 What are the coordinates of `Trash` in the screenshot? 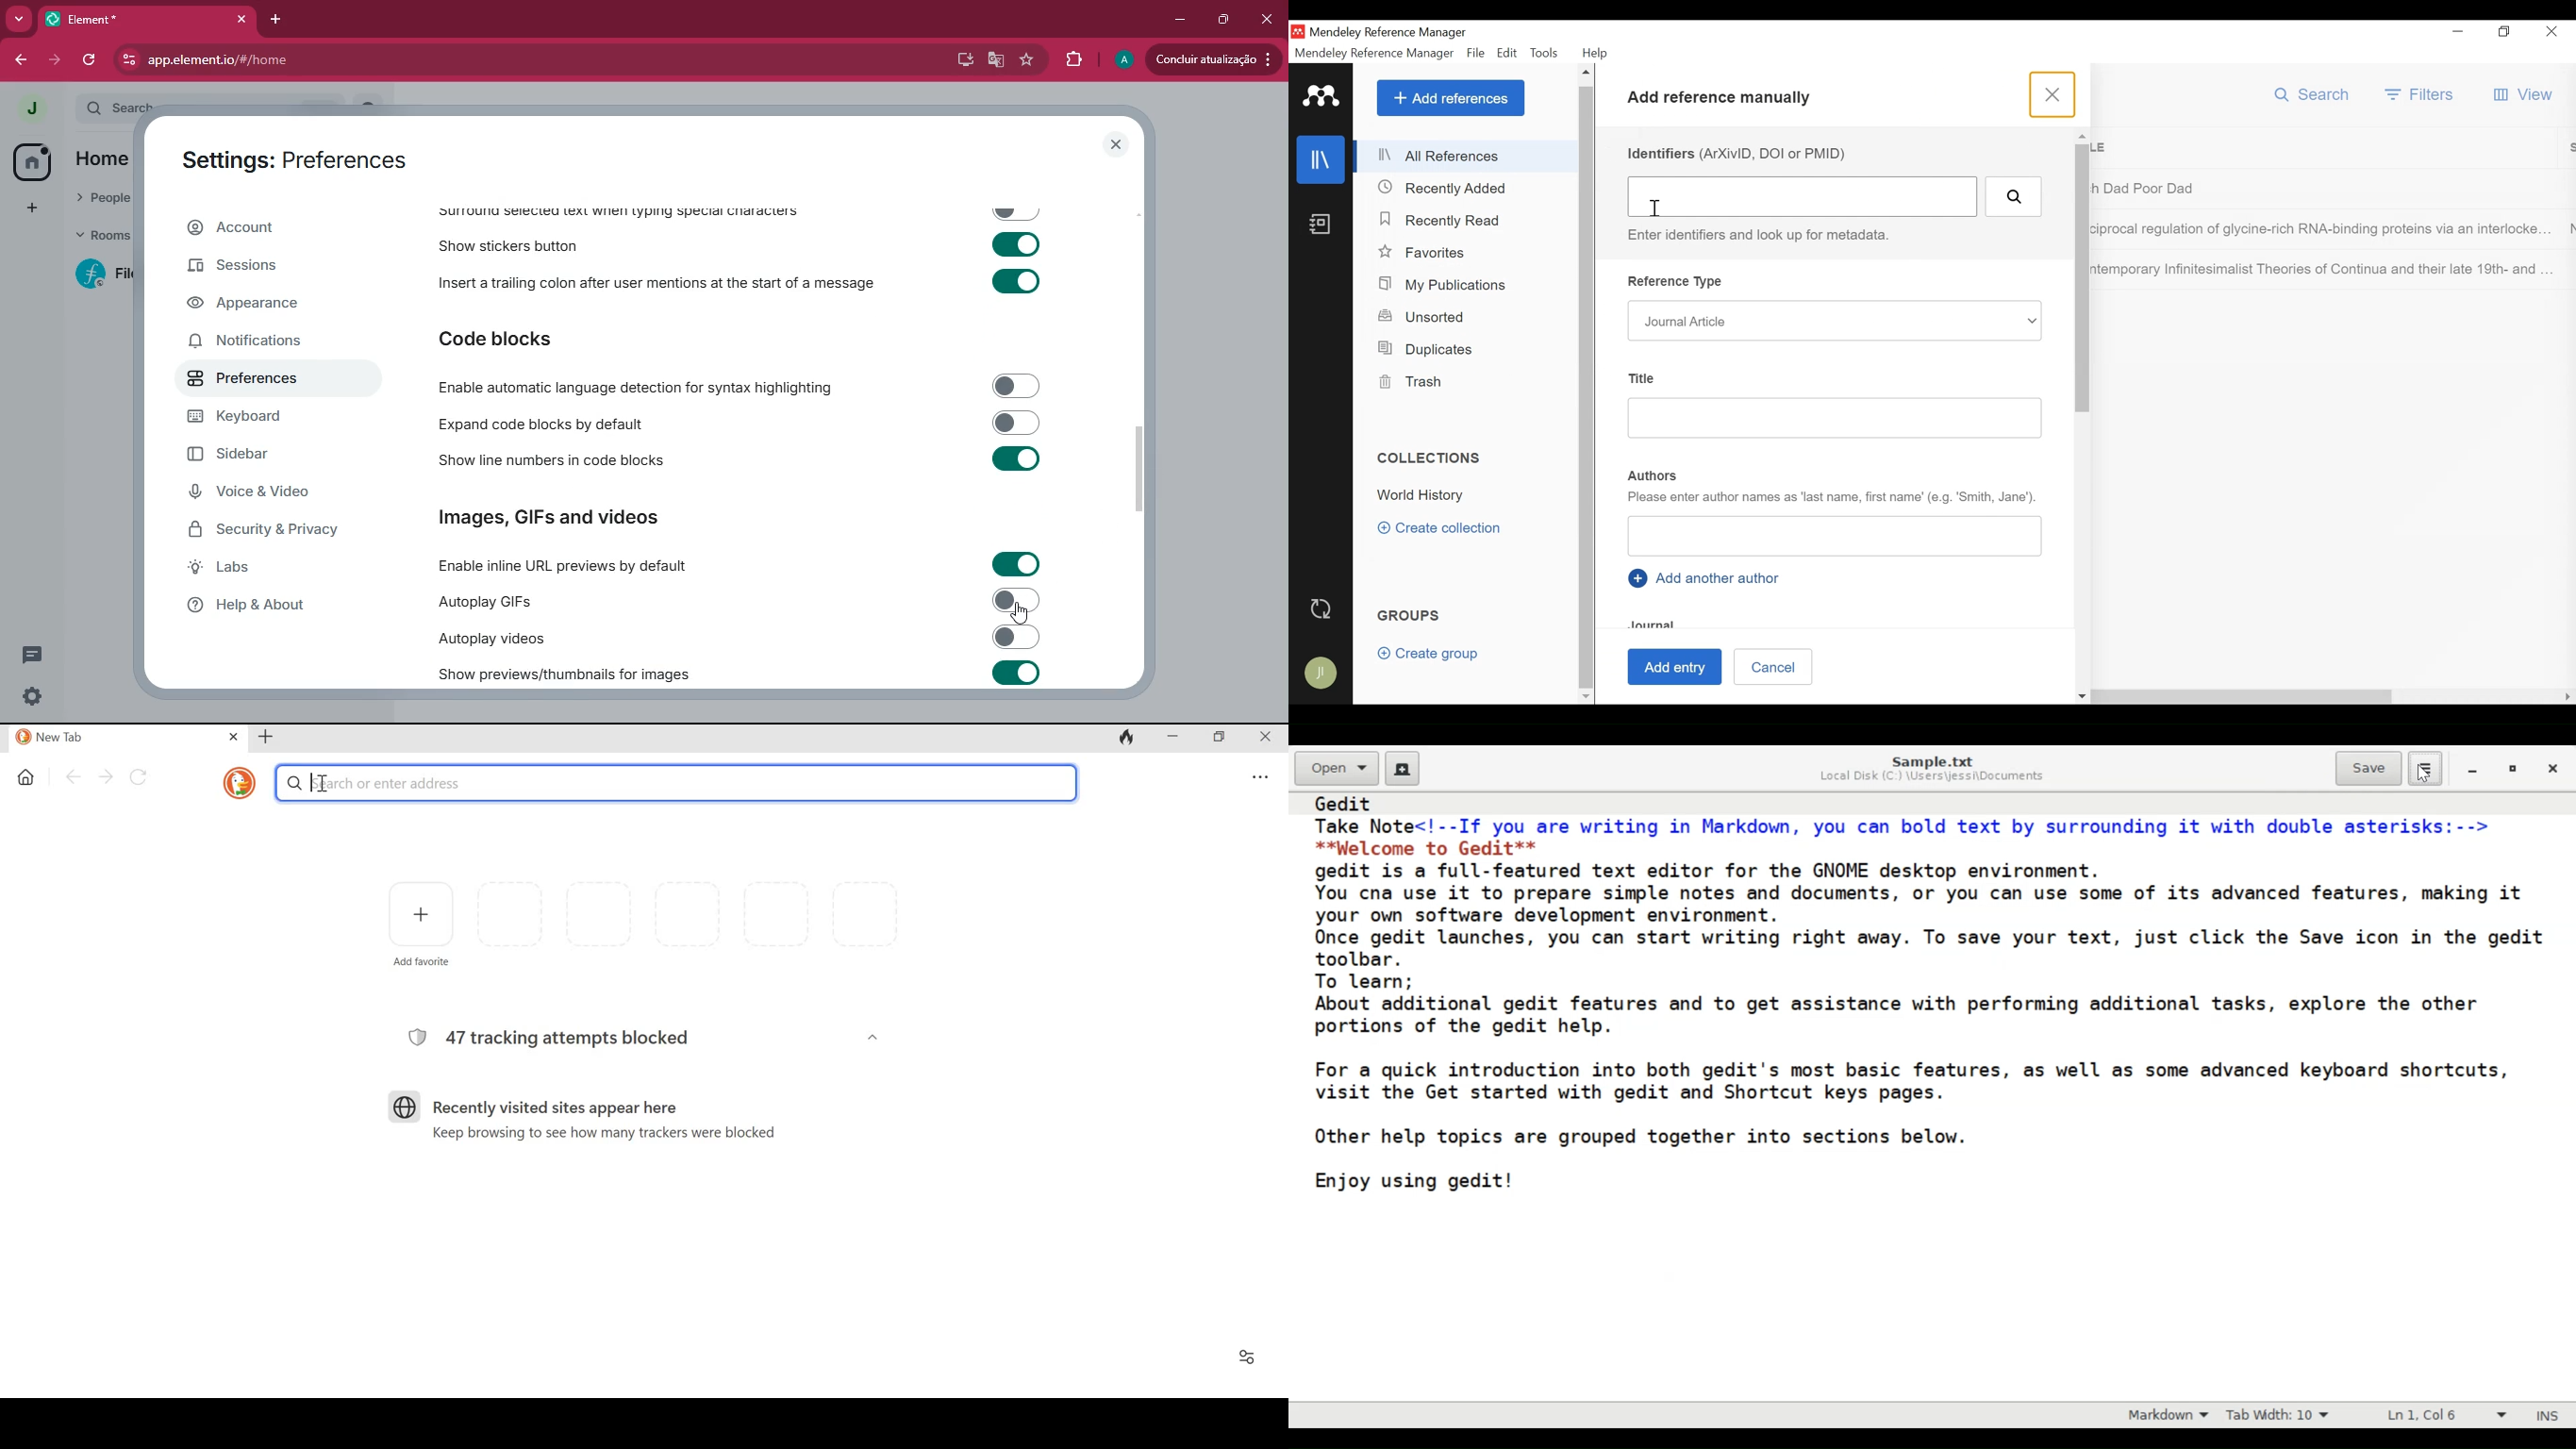 It's located at (1416, 382).